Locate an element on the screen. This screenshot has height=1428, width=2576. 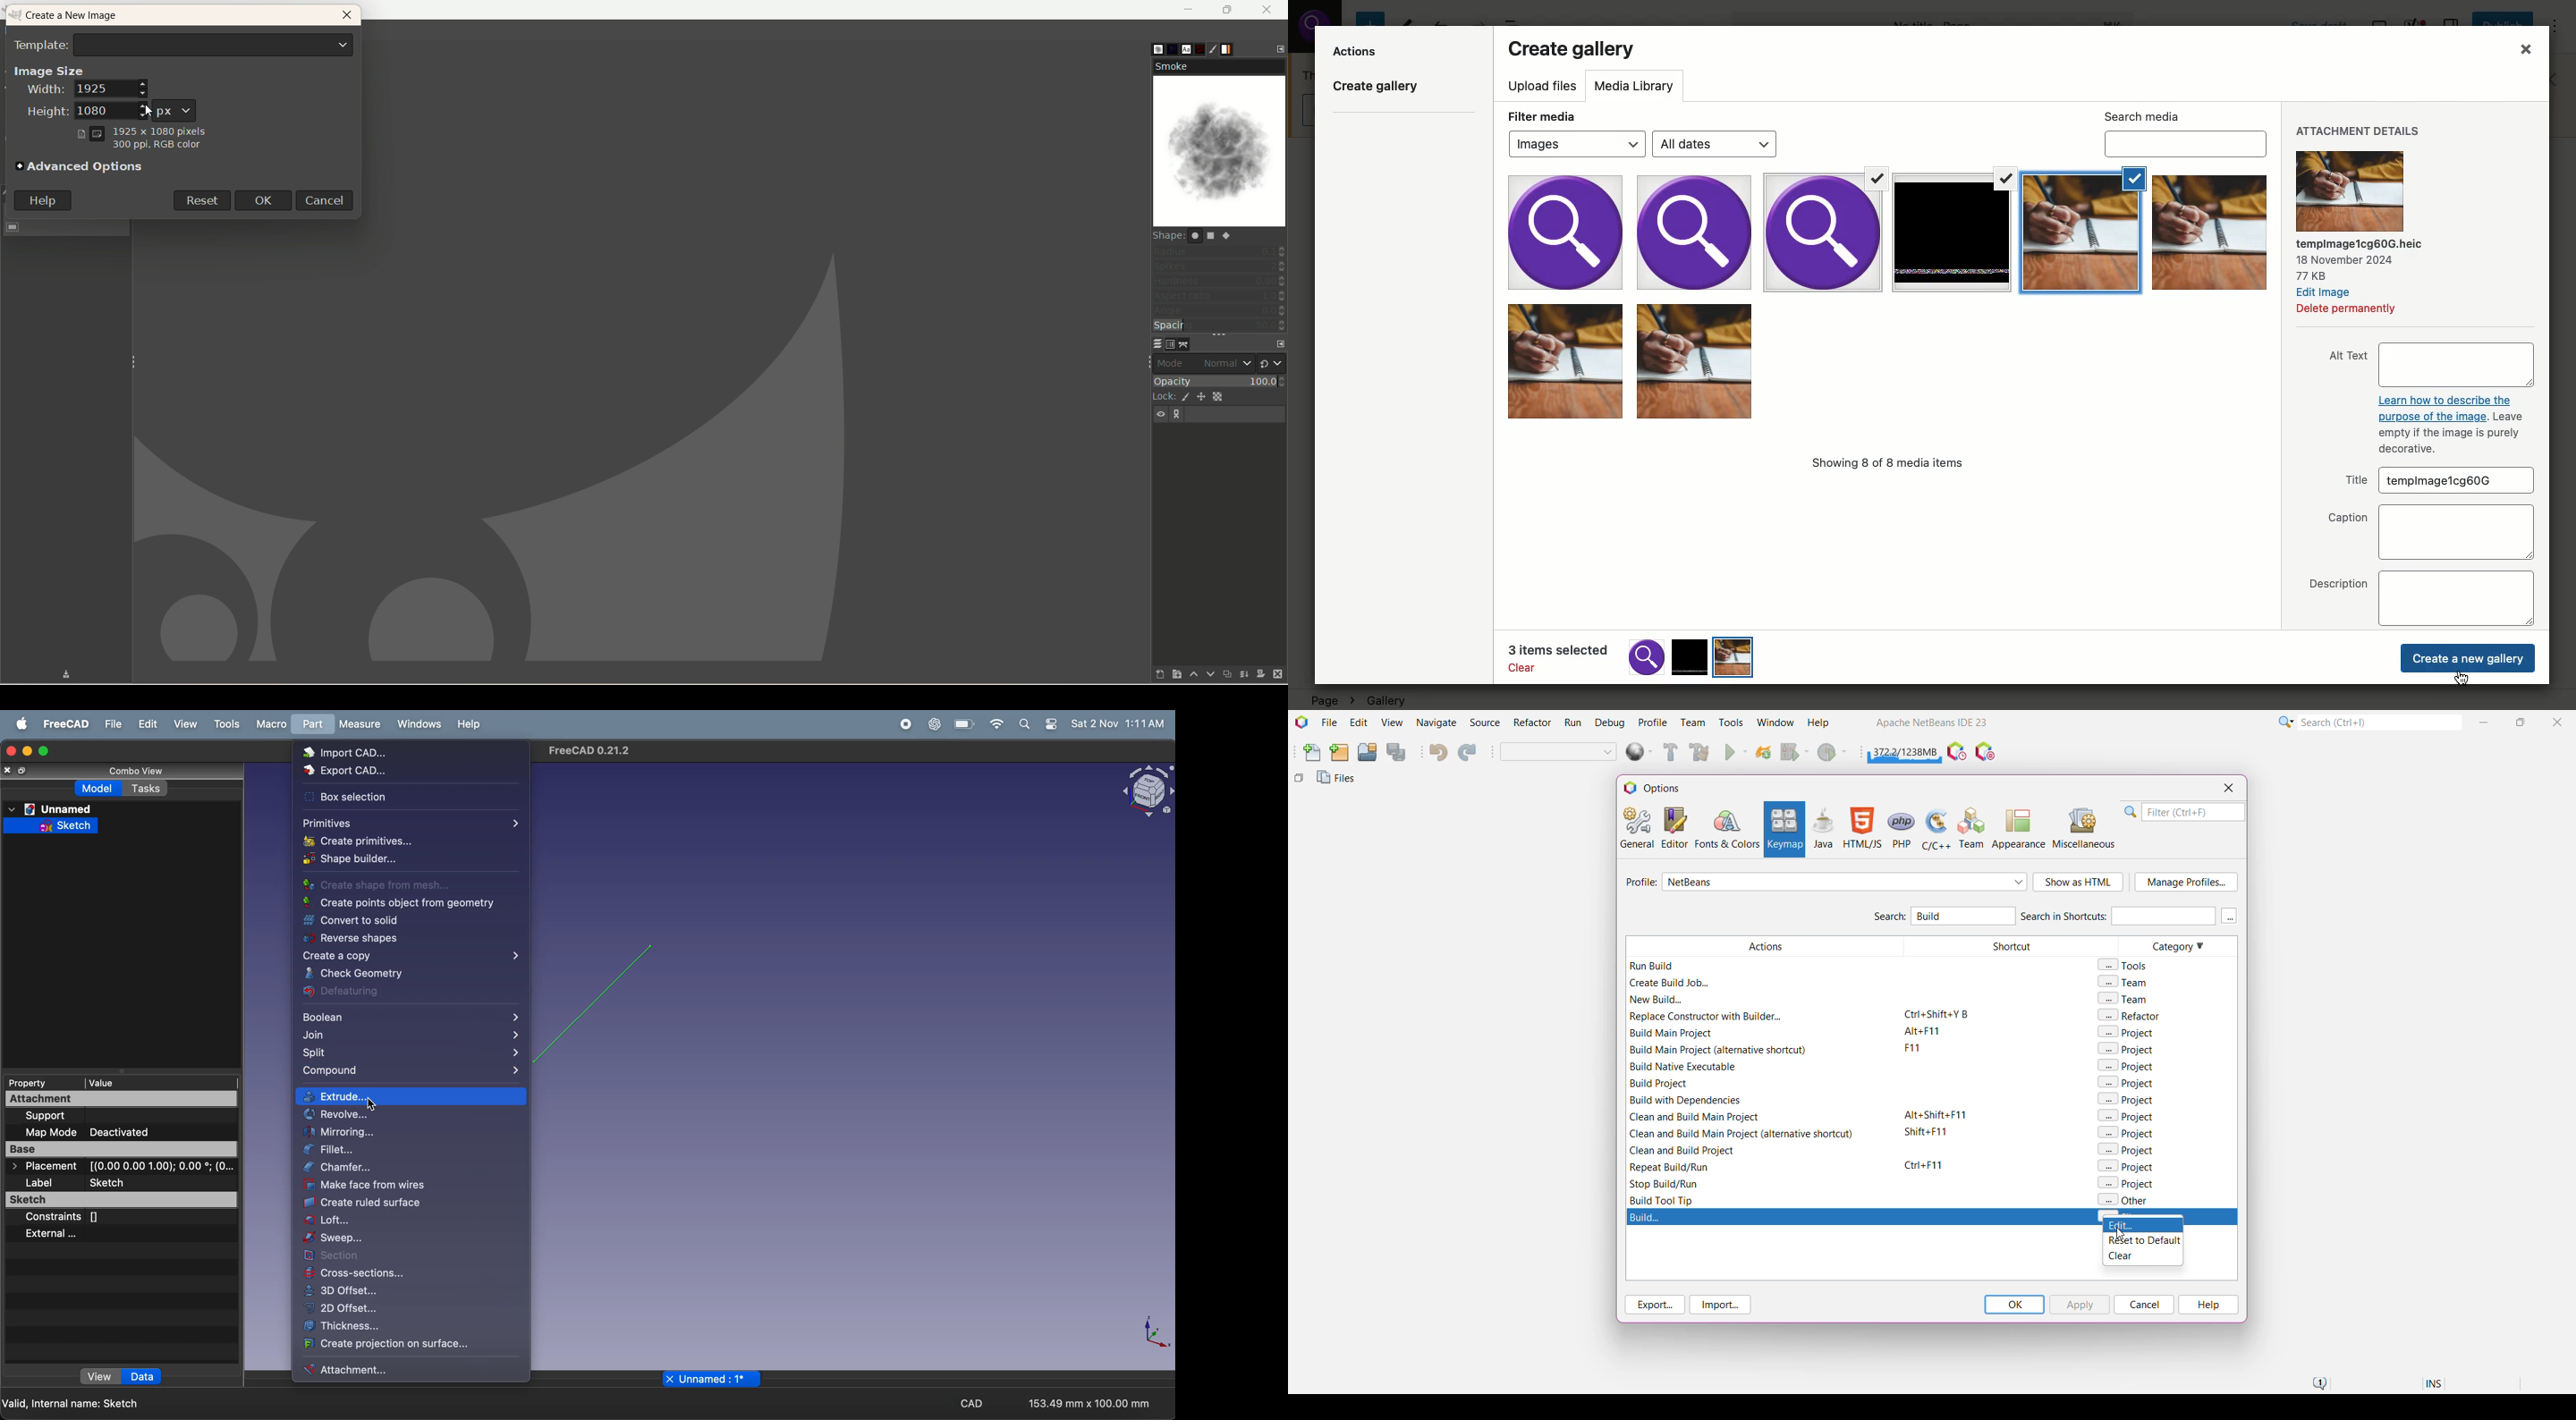
Editor is located at coordinates (1672, 827).